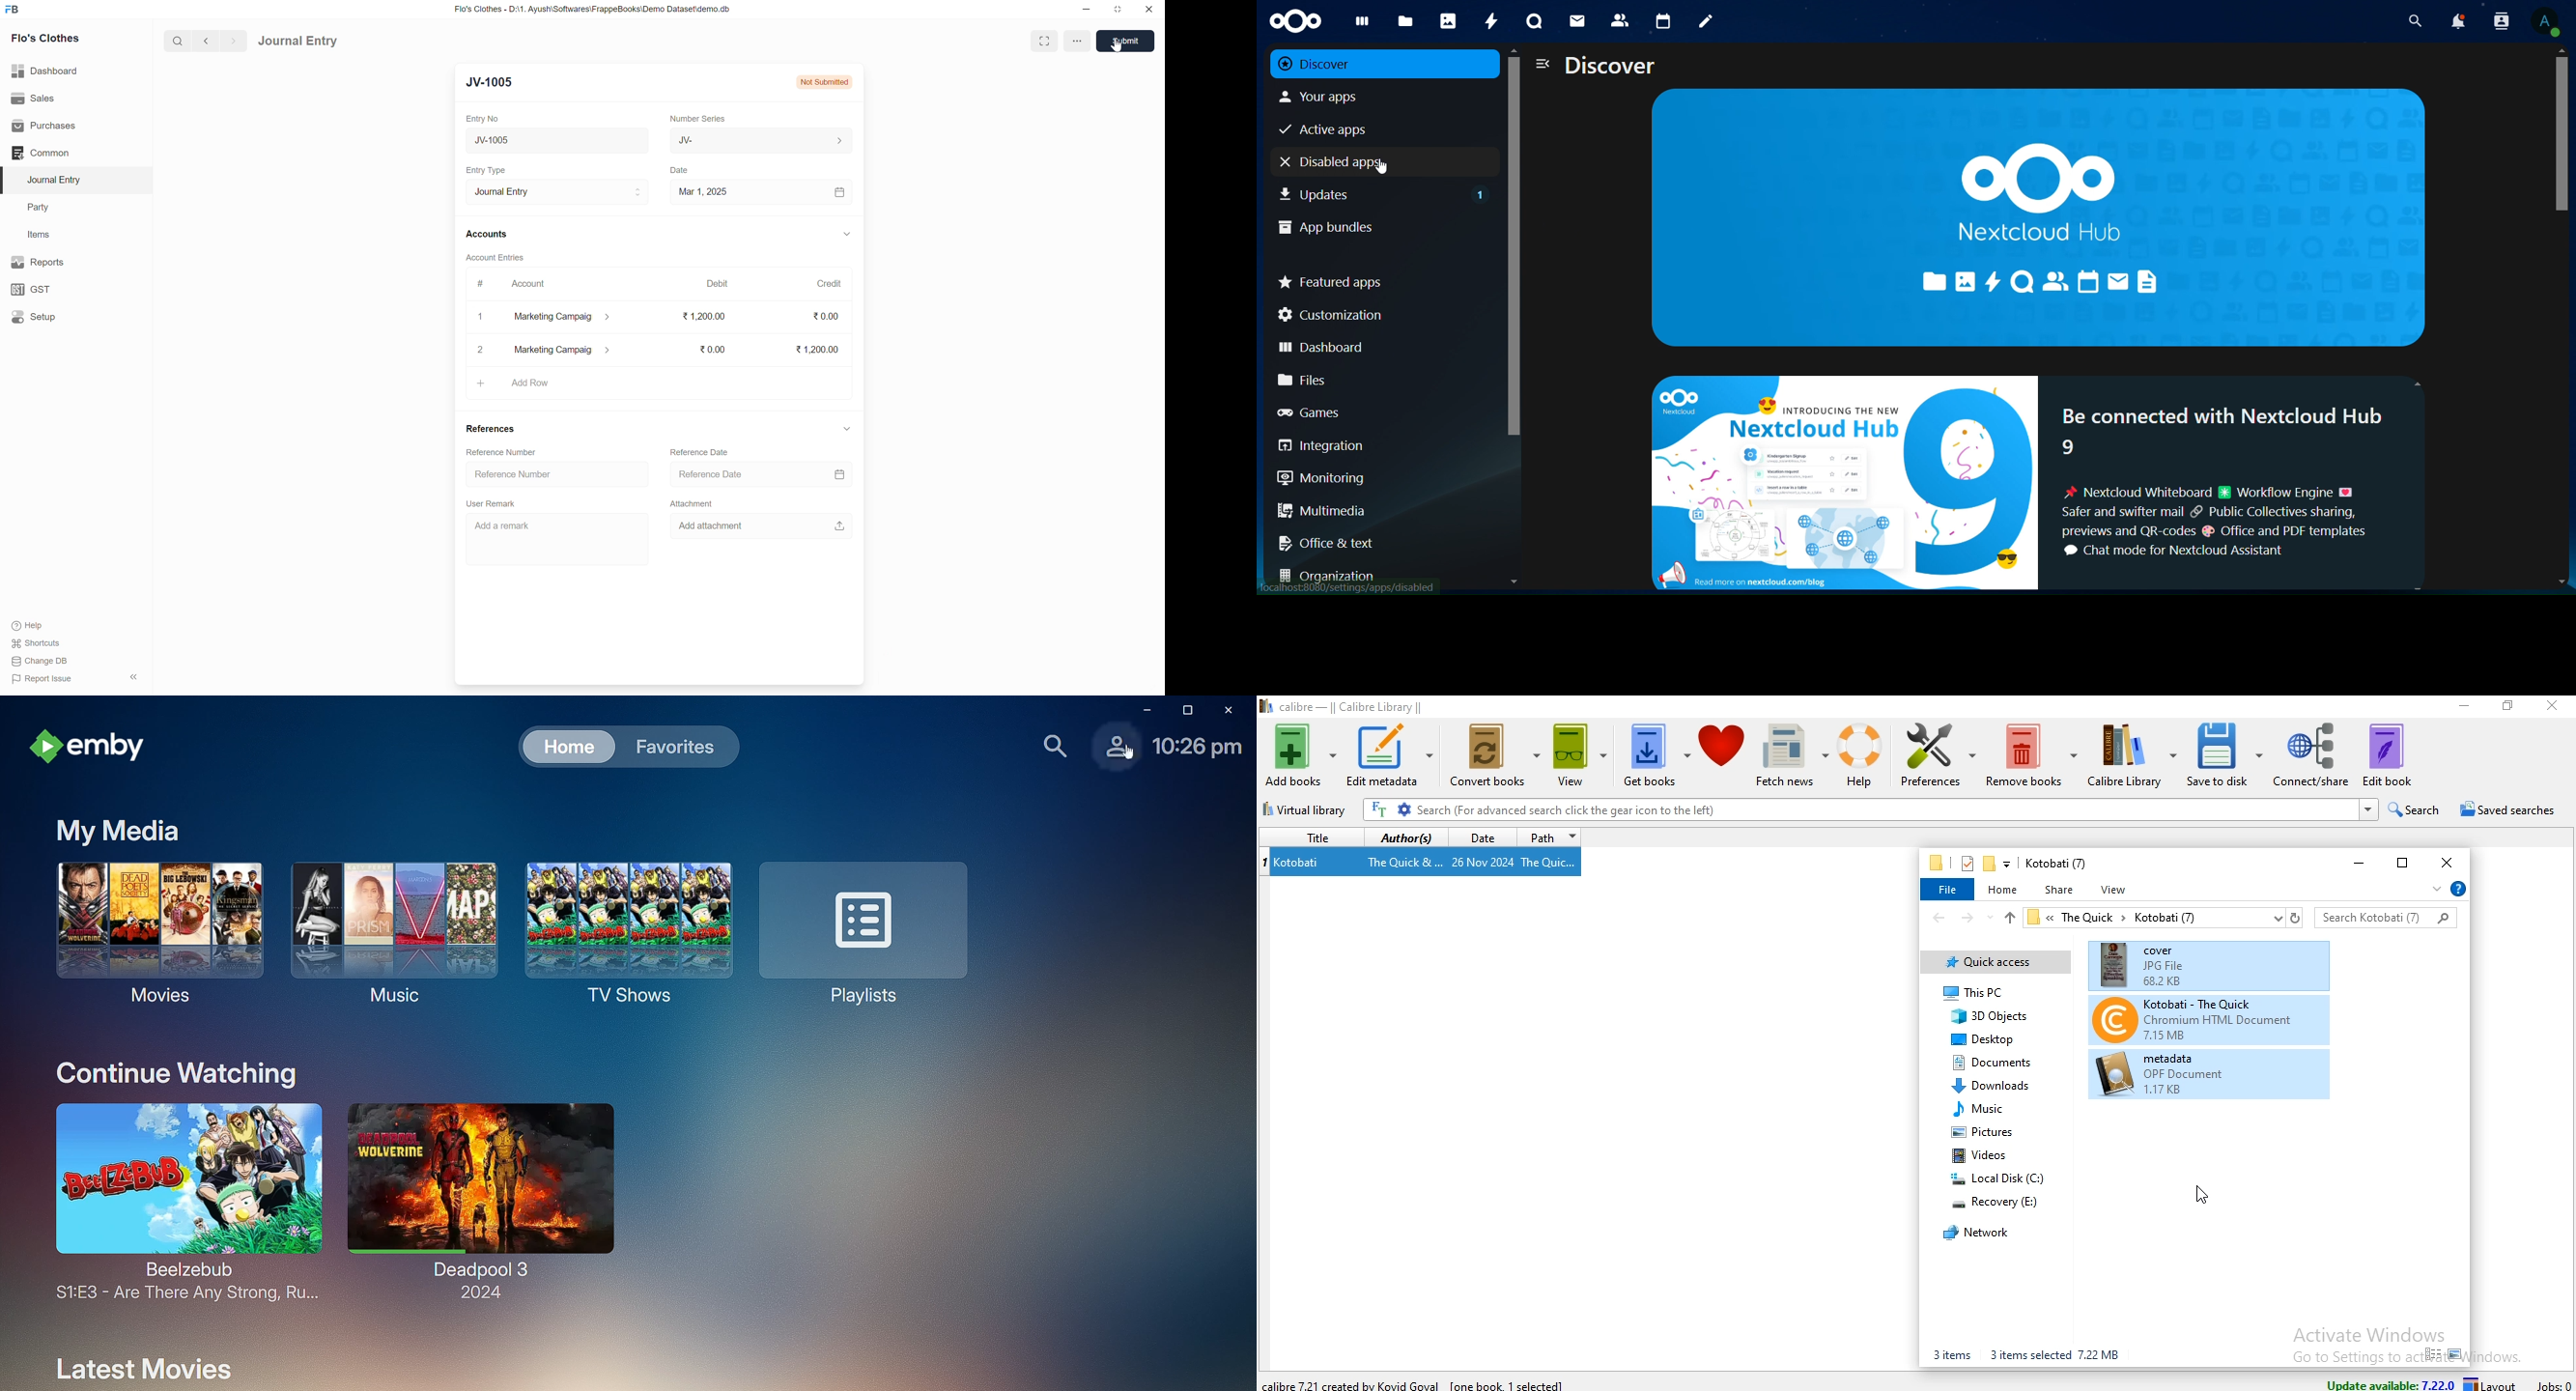 This screenshot has width=2576, height=1400. What do you see at coordinates (1309, 812) in the screenshot?
I see `virtual library` at bounding box center [1309, 812].